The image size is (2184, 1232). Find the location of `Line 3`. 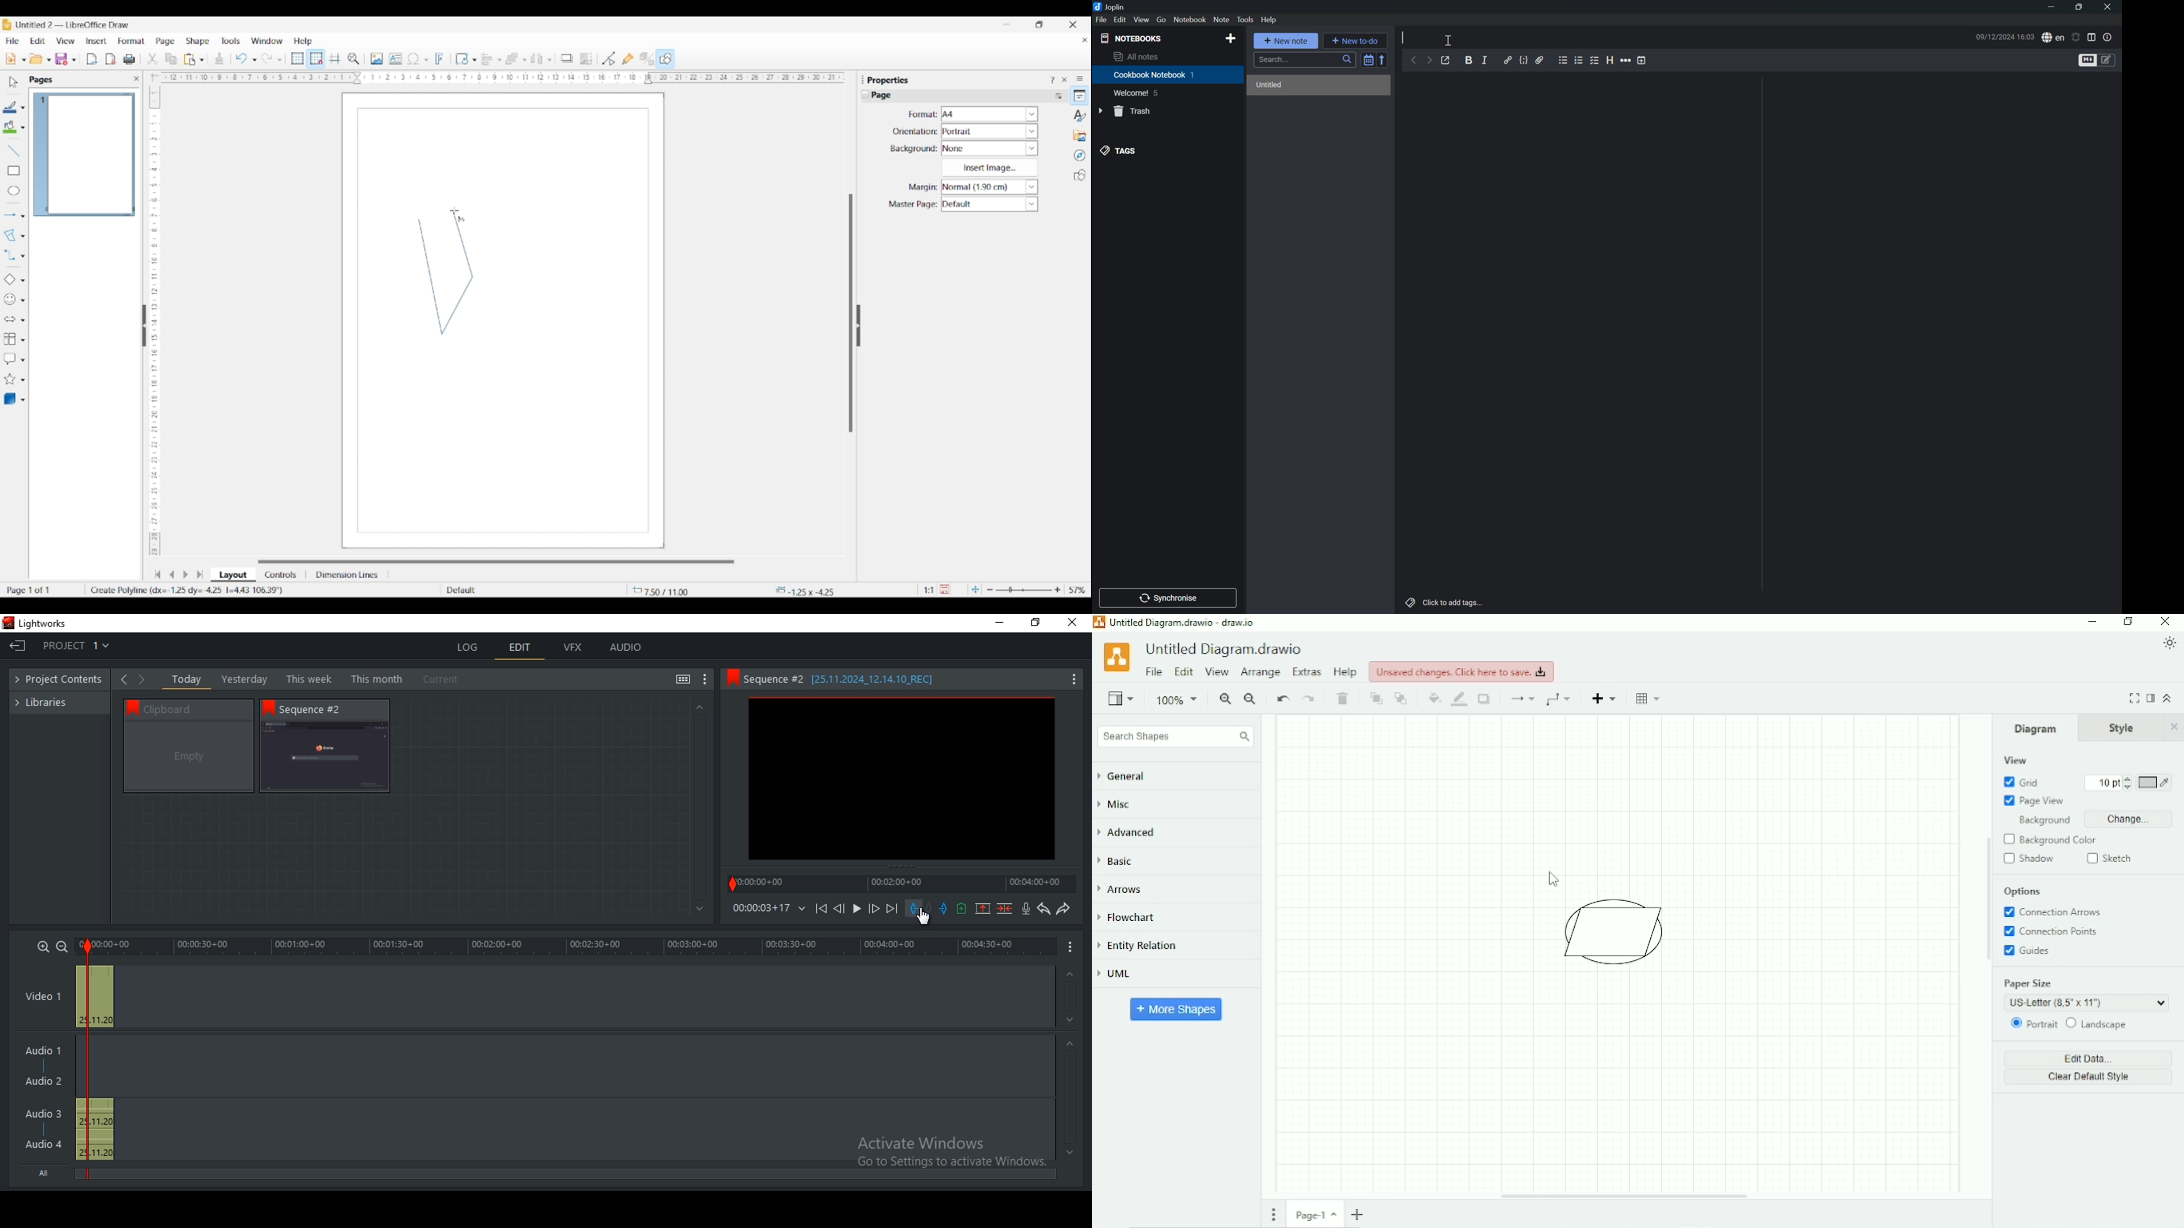

Line 3 is located at coordinates (462, 244).